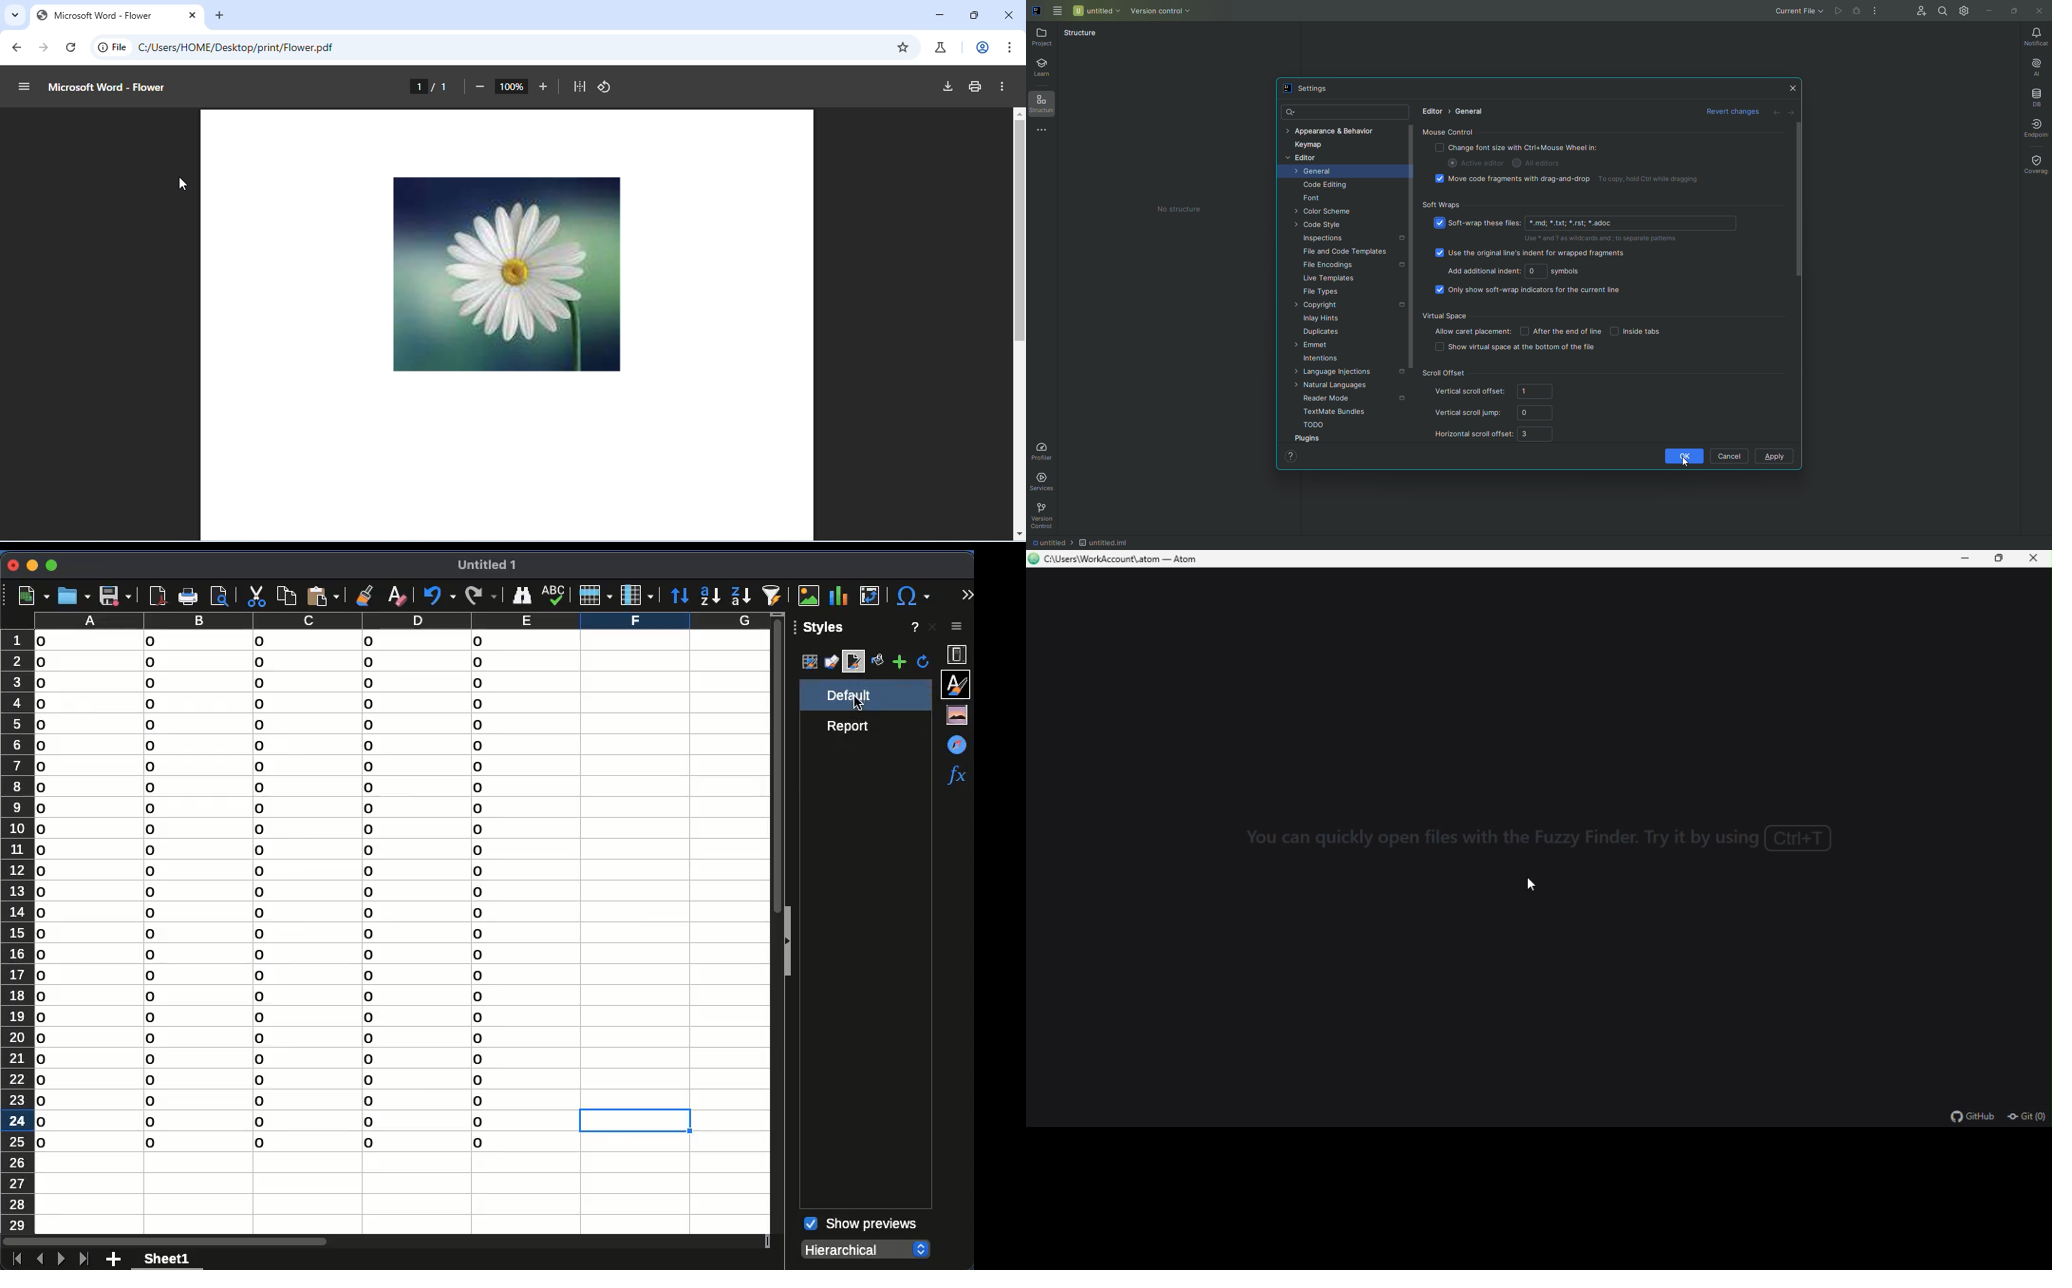  I want to click on fill format, so click(877, 662).